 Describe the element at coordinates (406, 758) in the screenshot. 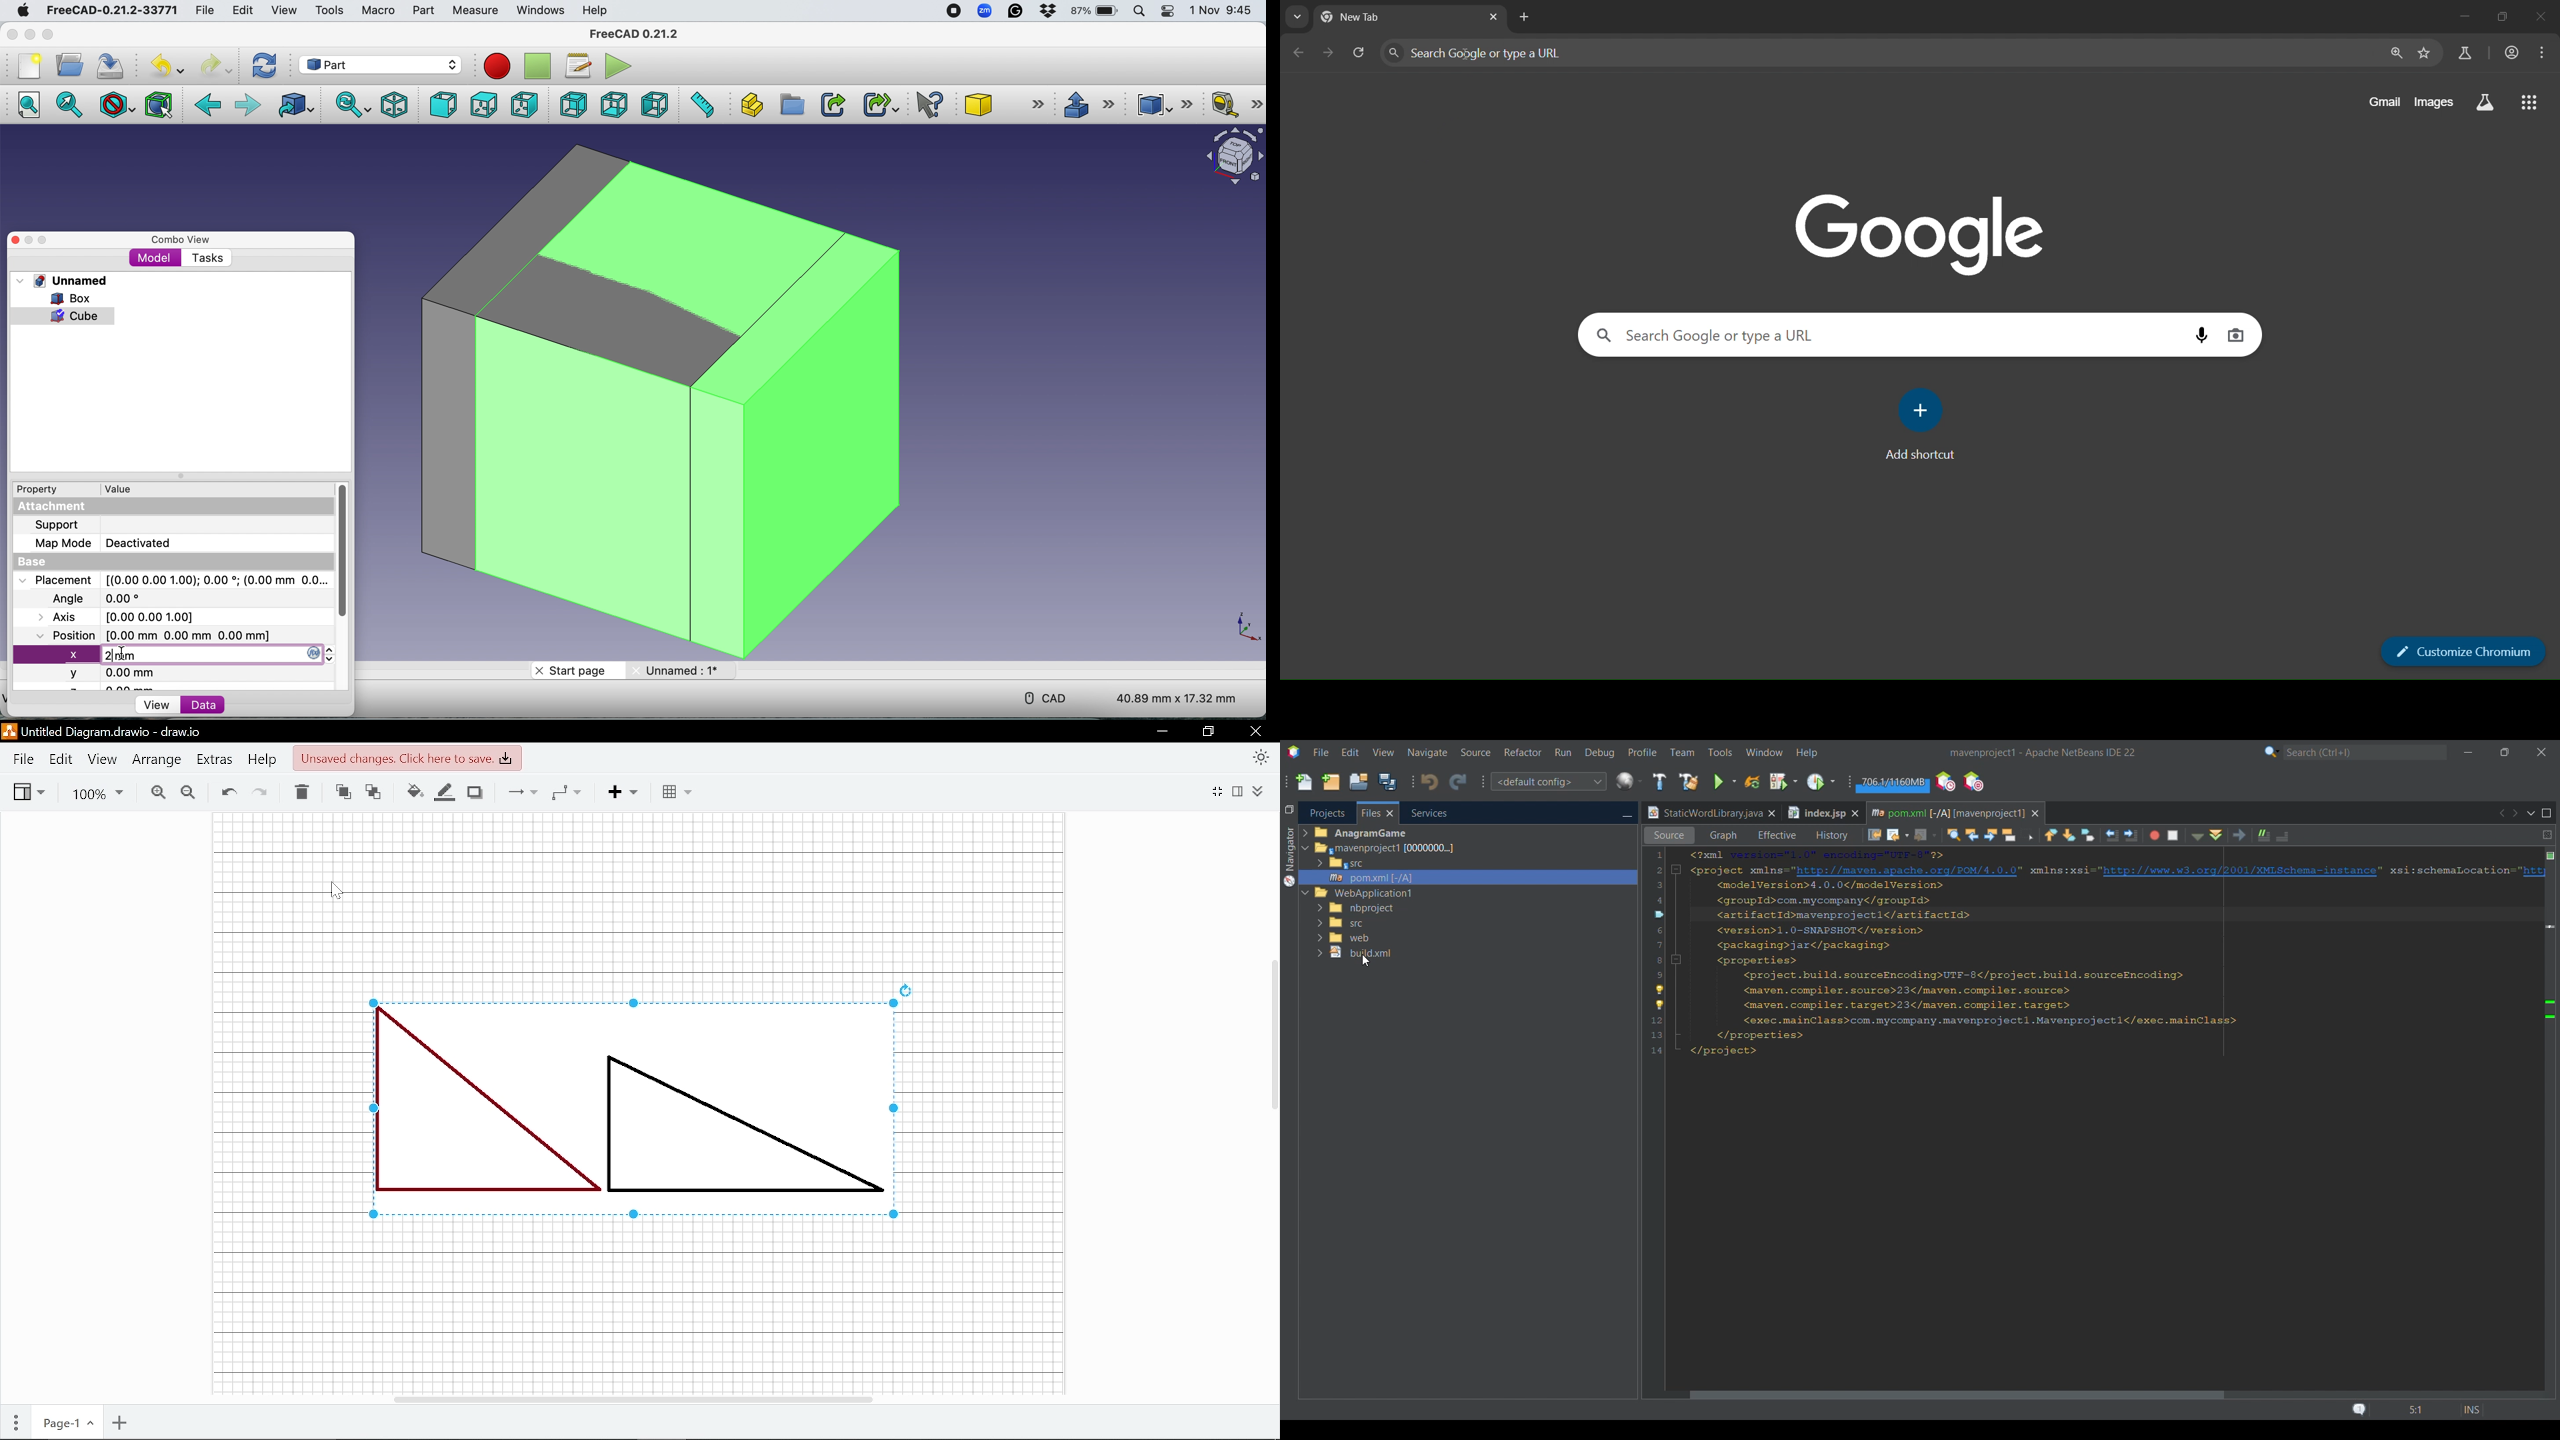

I see `unsaved changes. click here to save` at that location.